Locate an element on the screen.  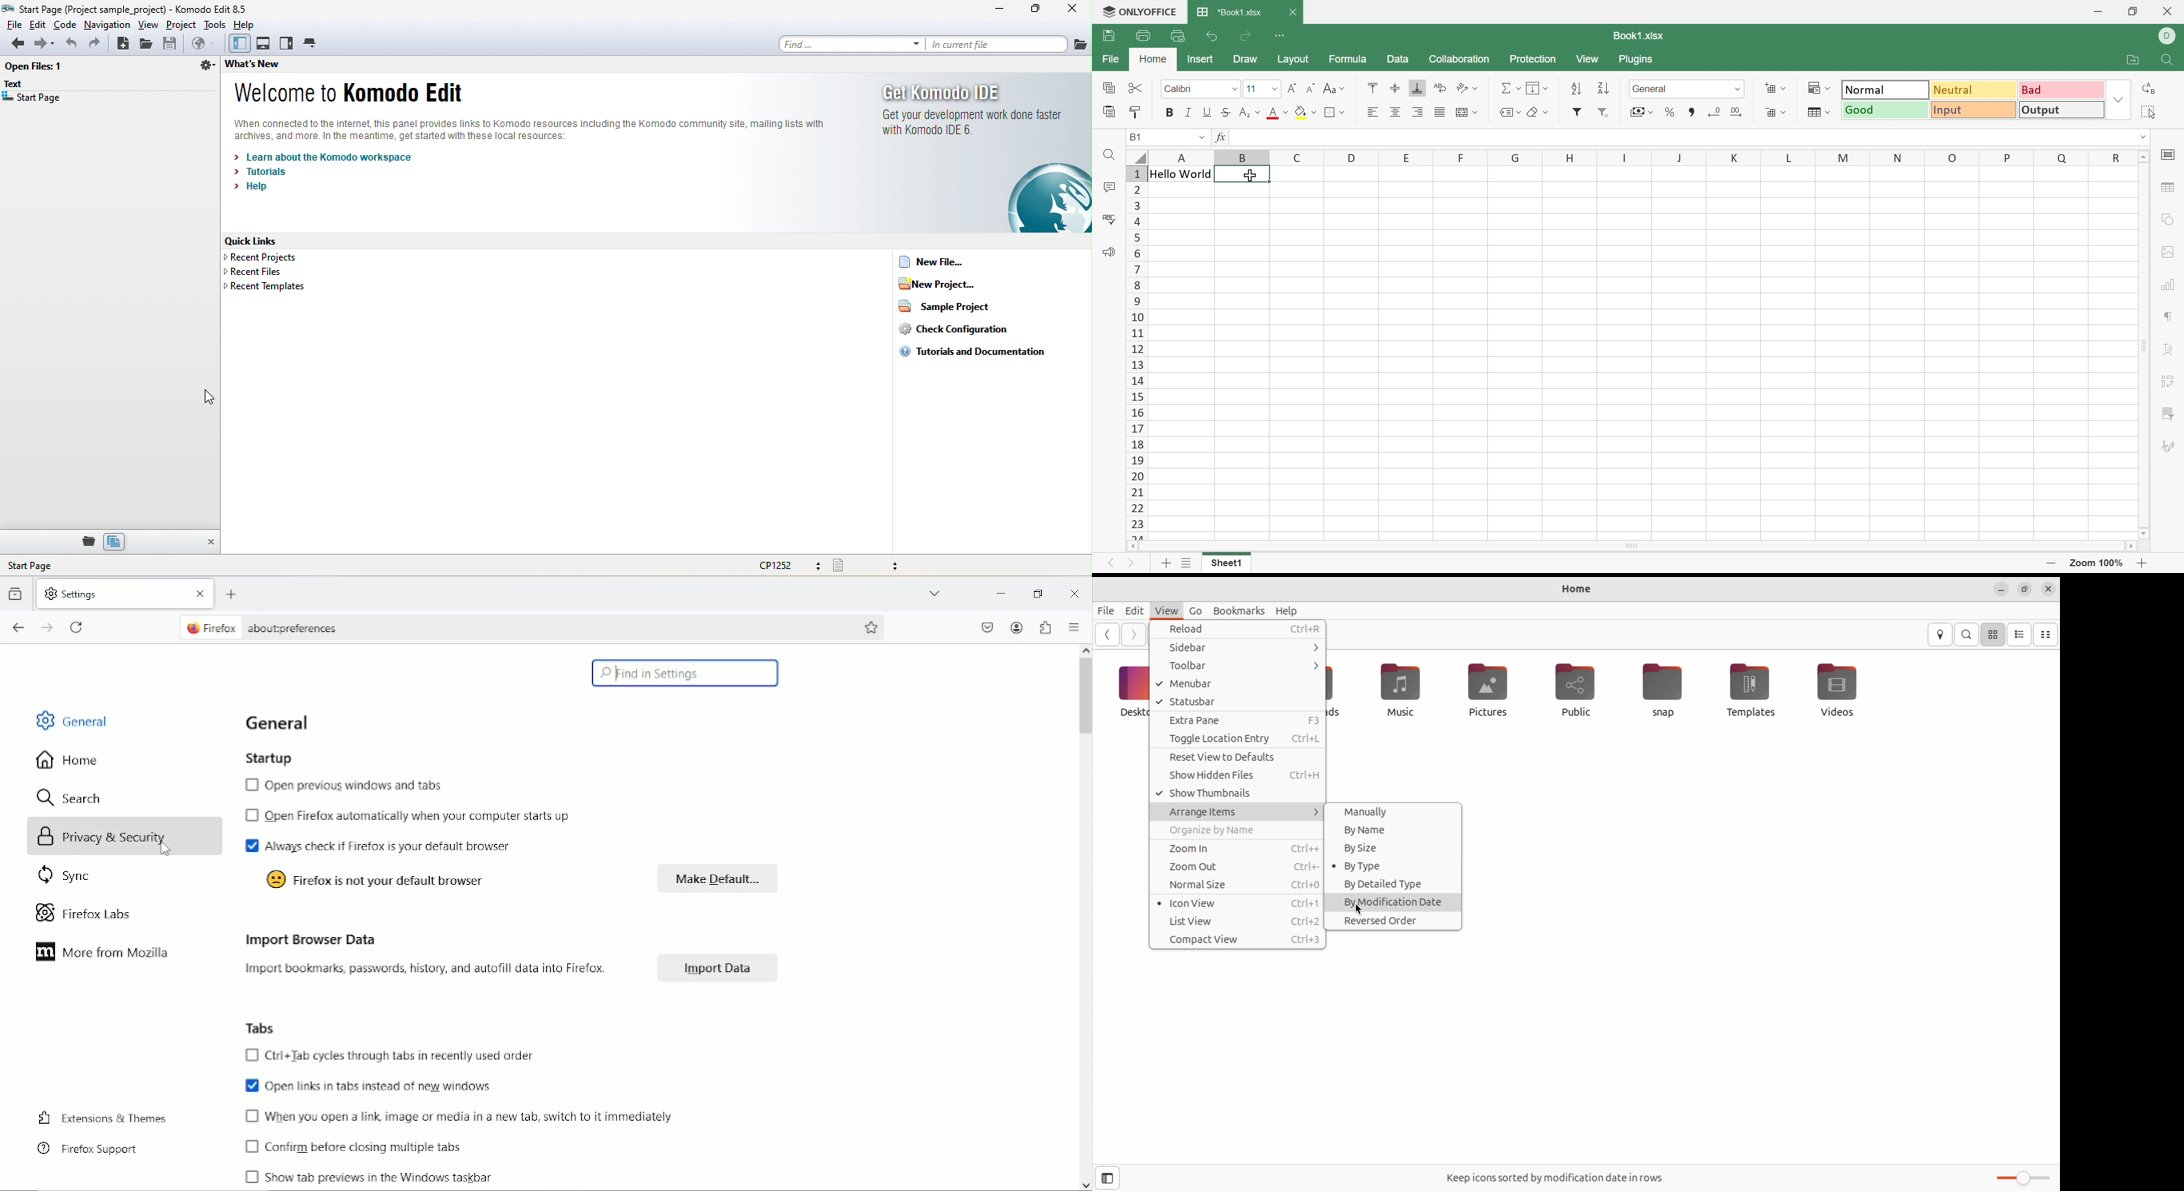
Scroll bar is located at coordinates (1629, 547).